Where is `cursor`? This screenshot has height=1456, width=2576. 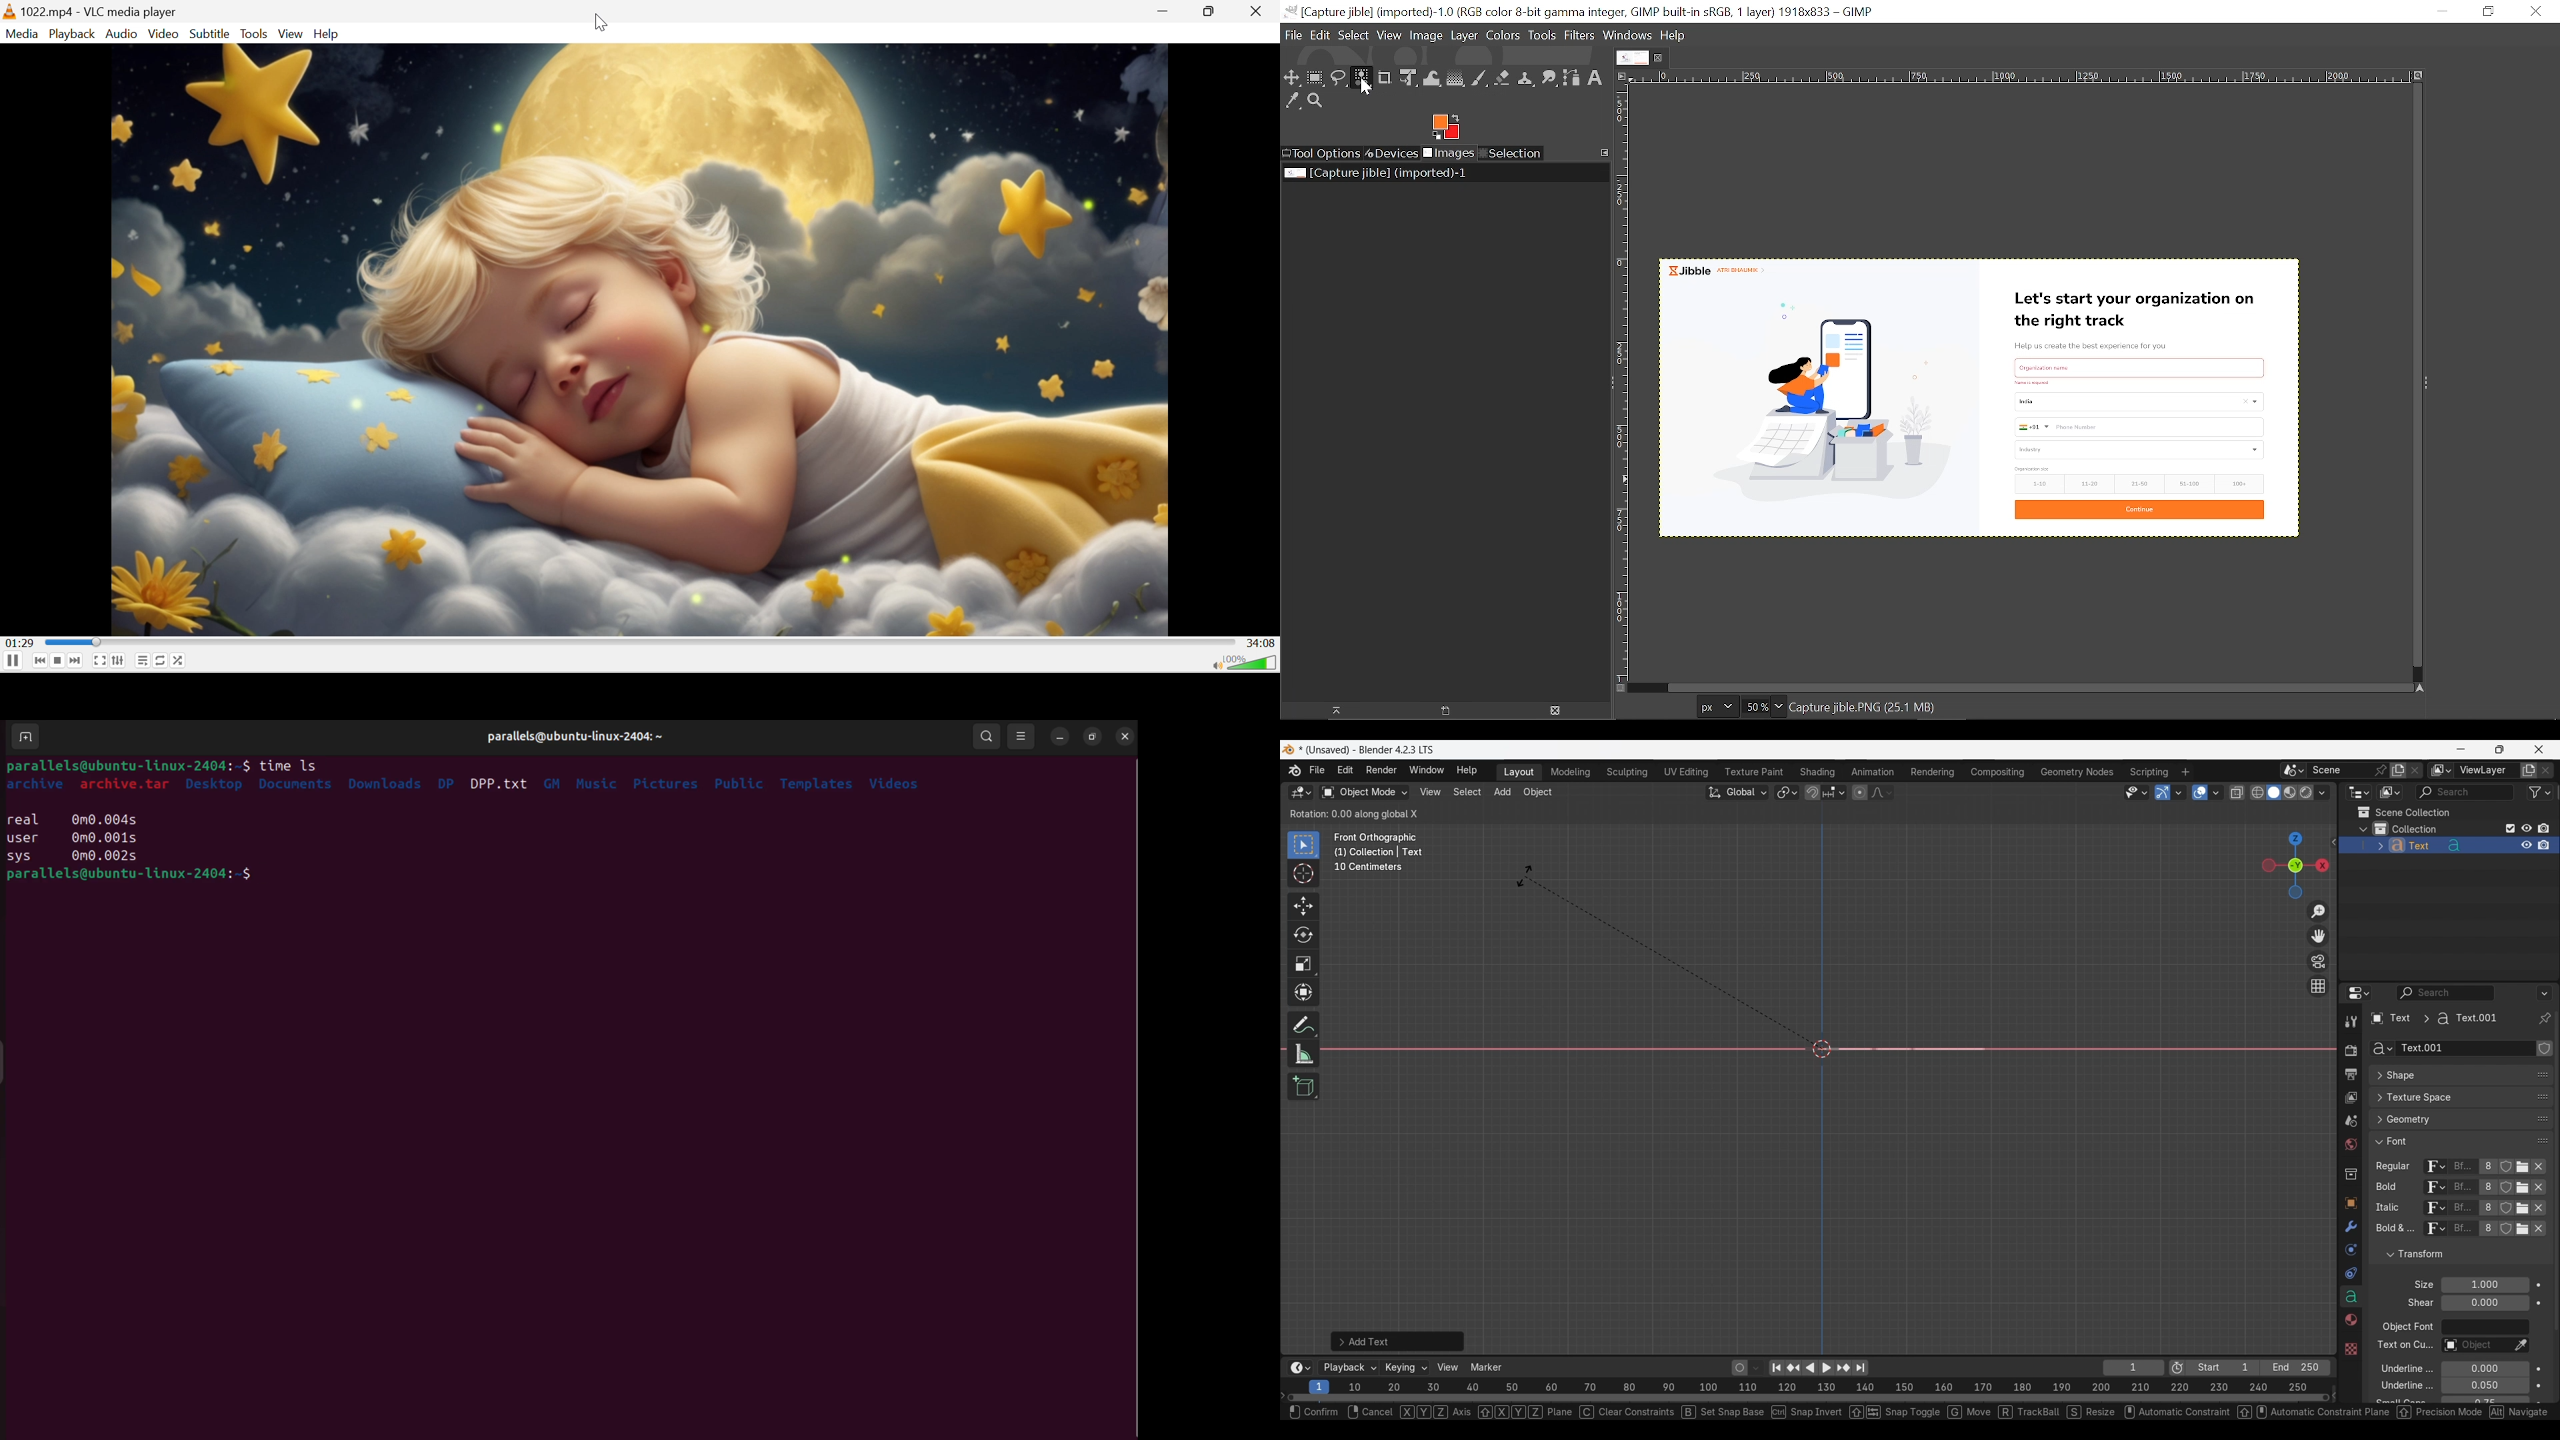 cursor is located at coordinates (1364, 93).